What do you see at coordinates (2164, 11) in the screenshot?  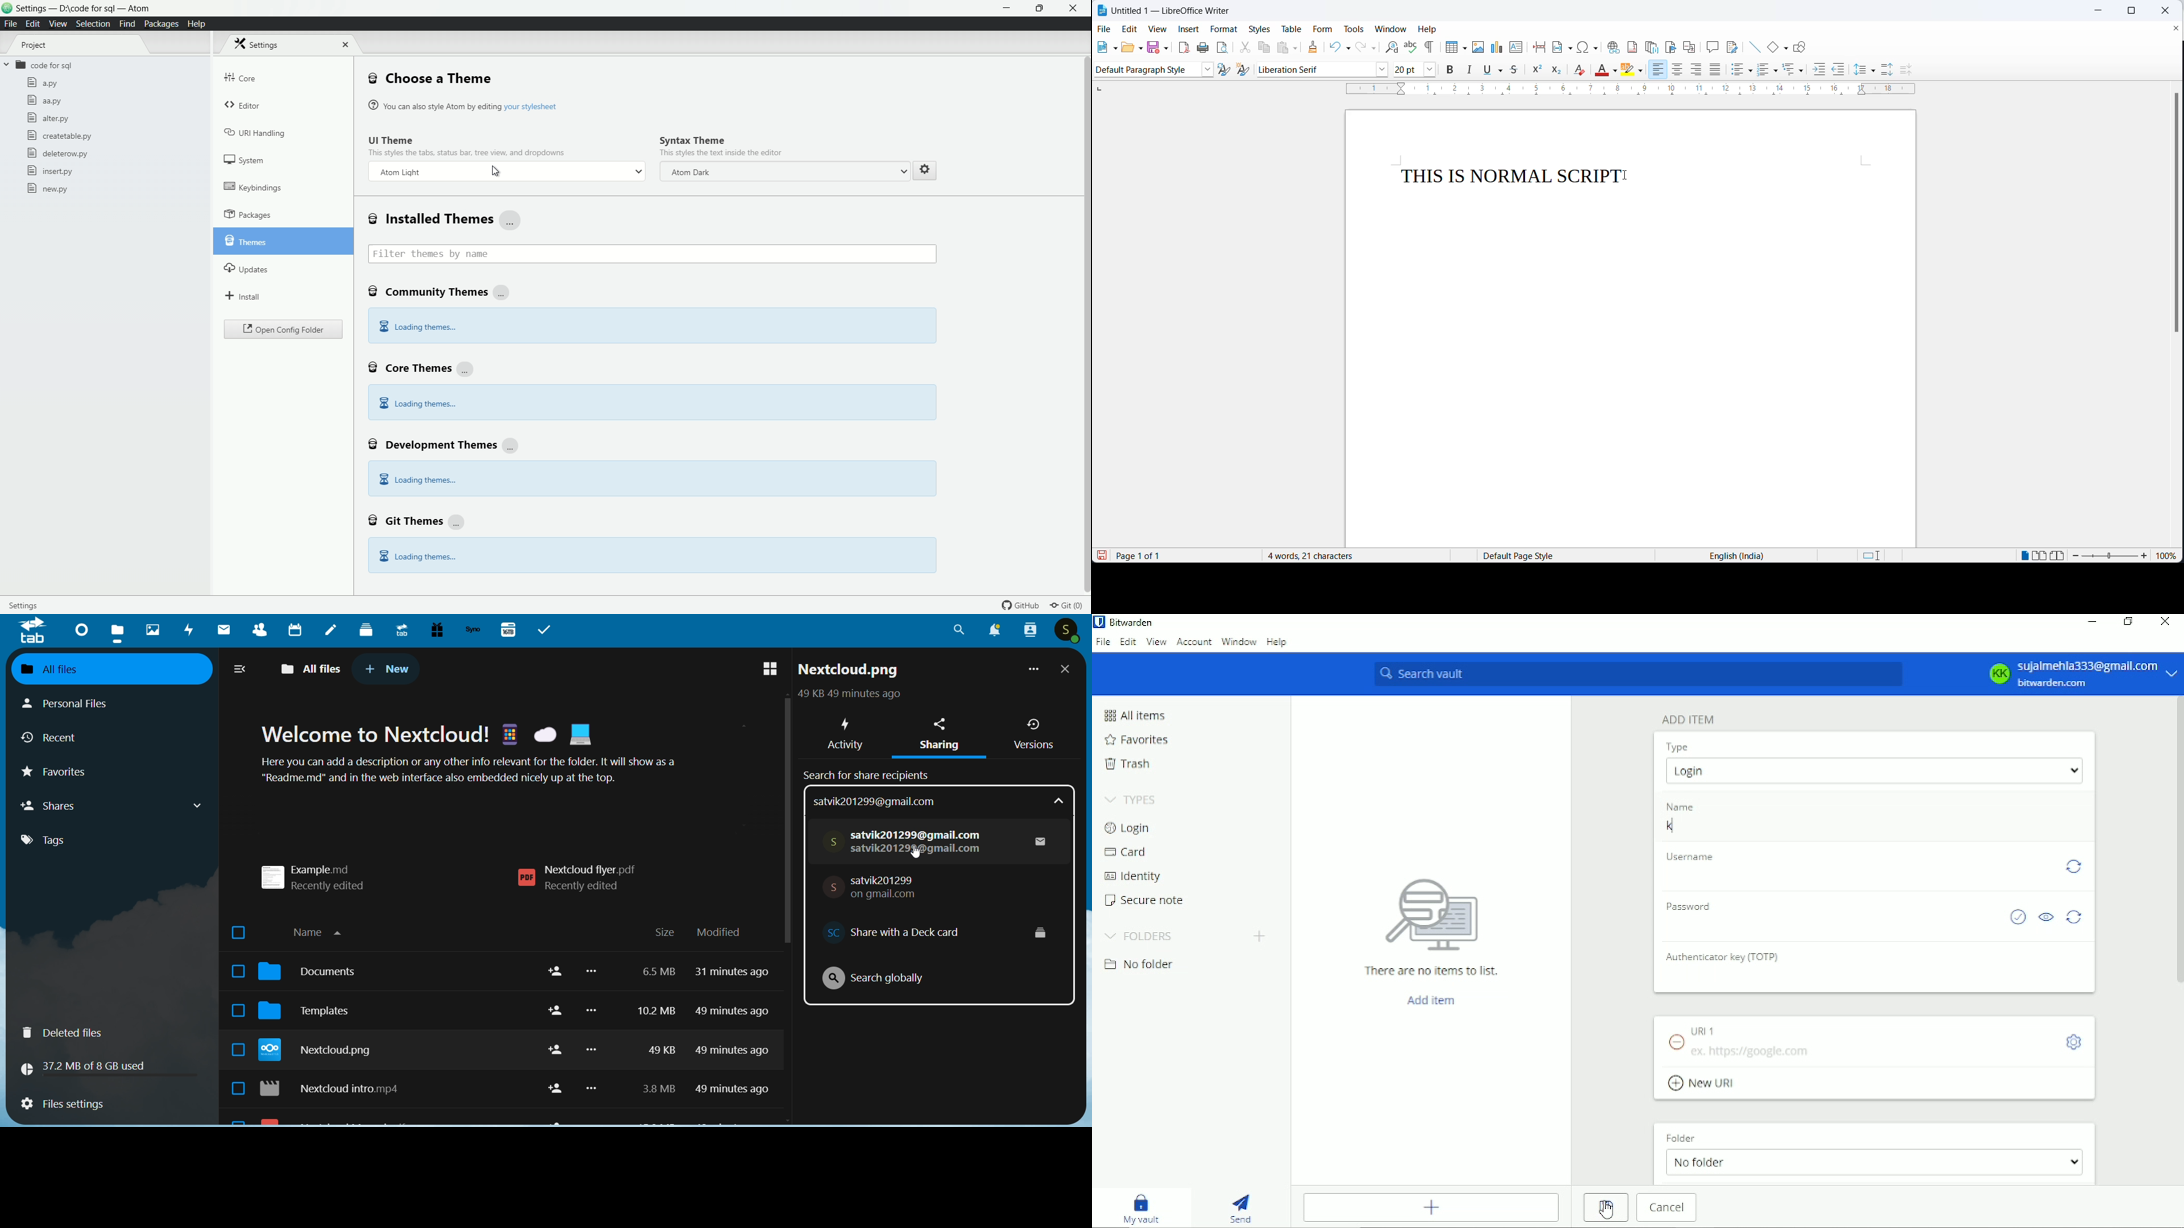 I see `close` at bounding box center [2164, 11].